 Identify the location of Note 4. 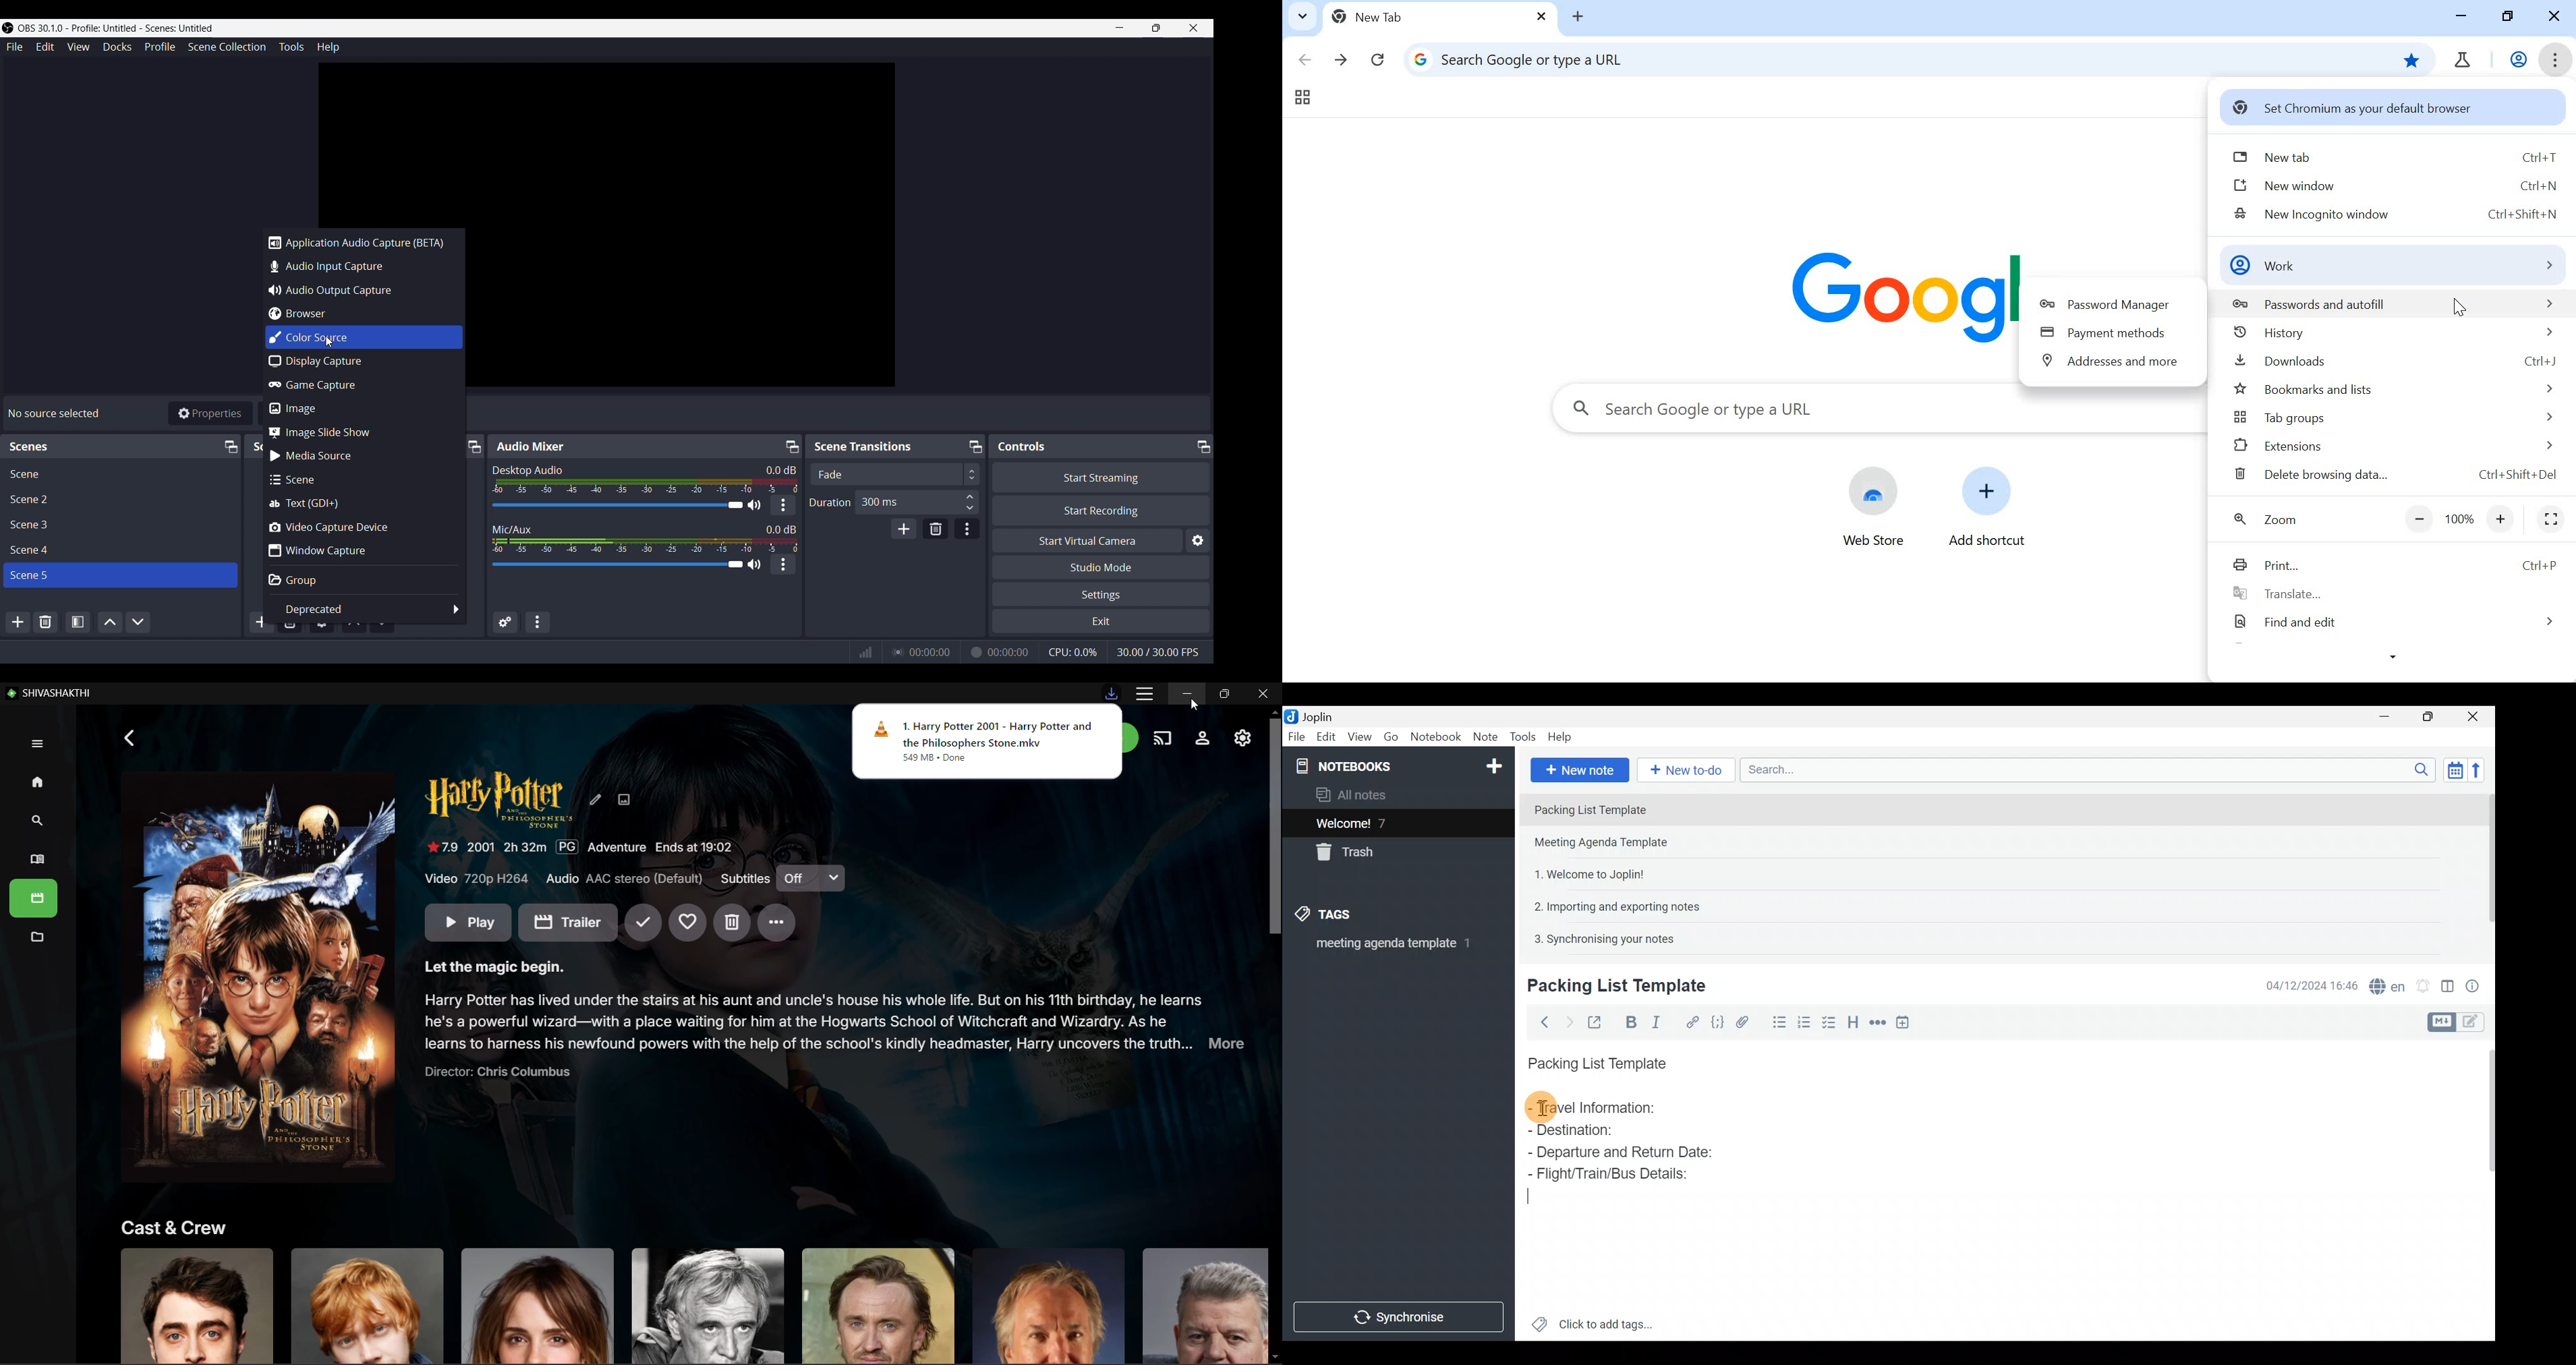
(1610, 904).